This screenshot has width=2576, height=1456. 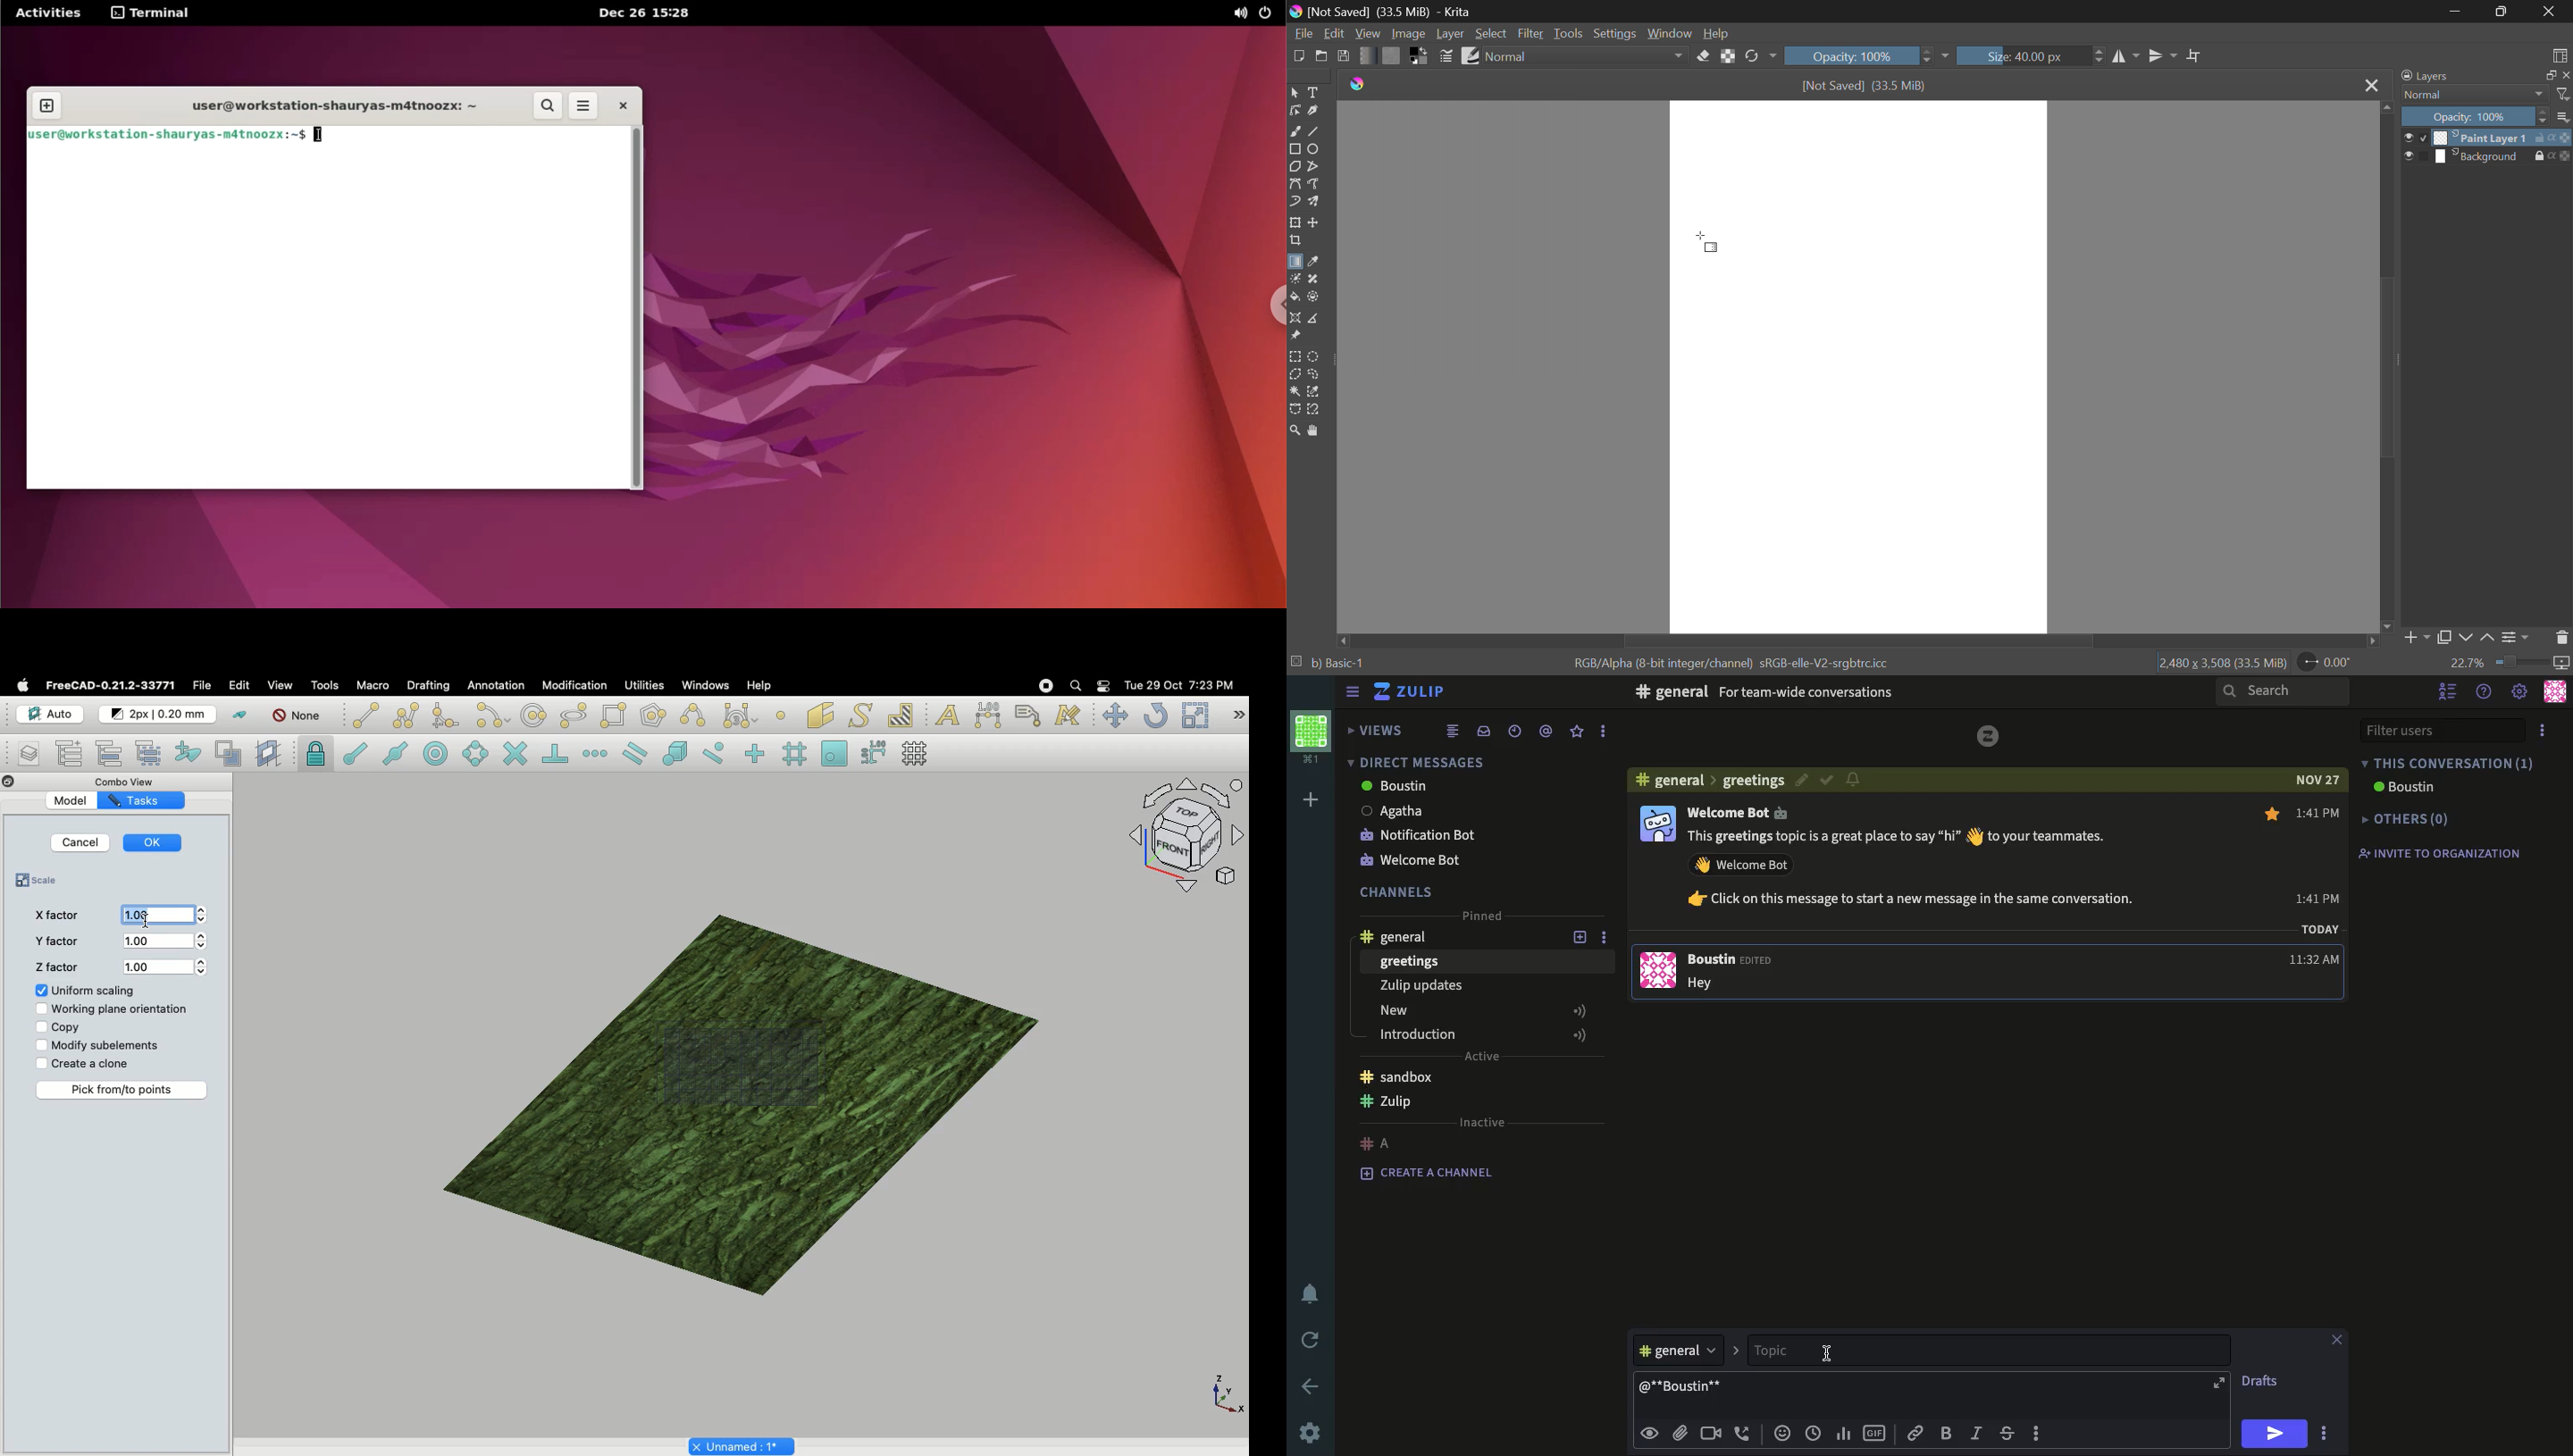 What do you see at coordinates (44, 713) in the screenshot?
I see `Auto` at bounding box center [44, 713].